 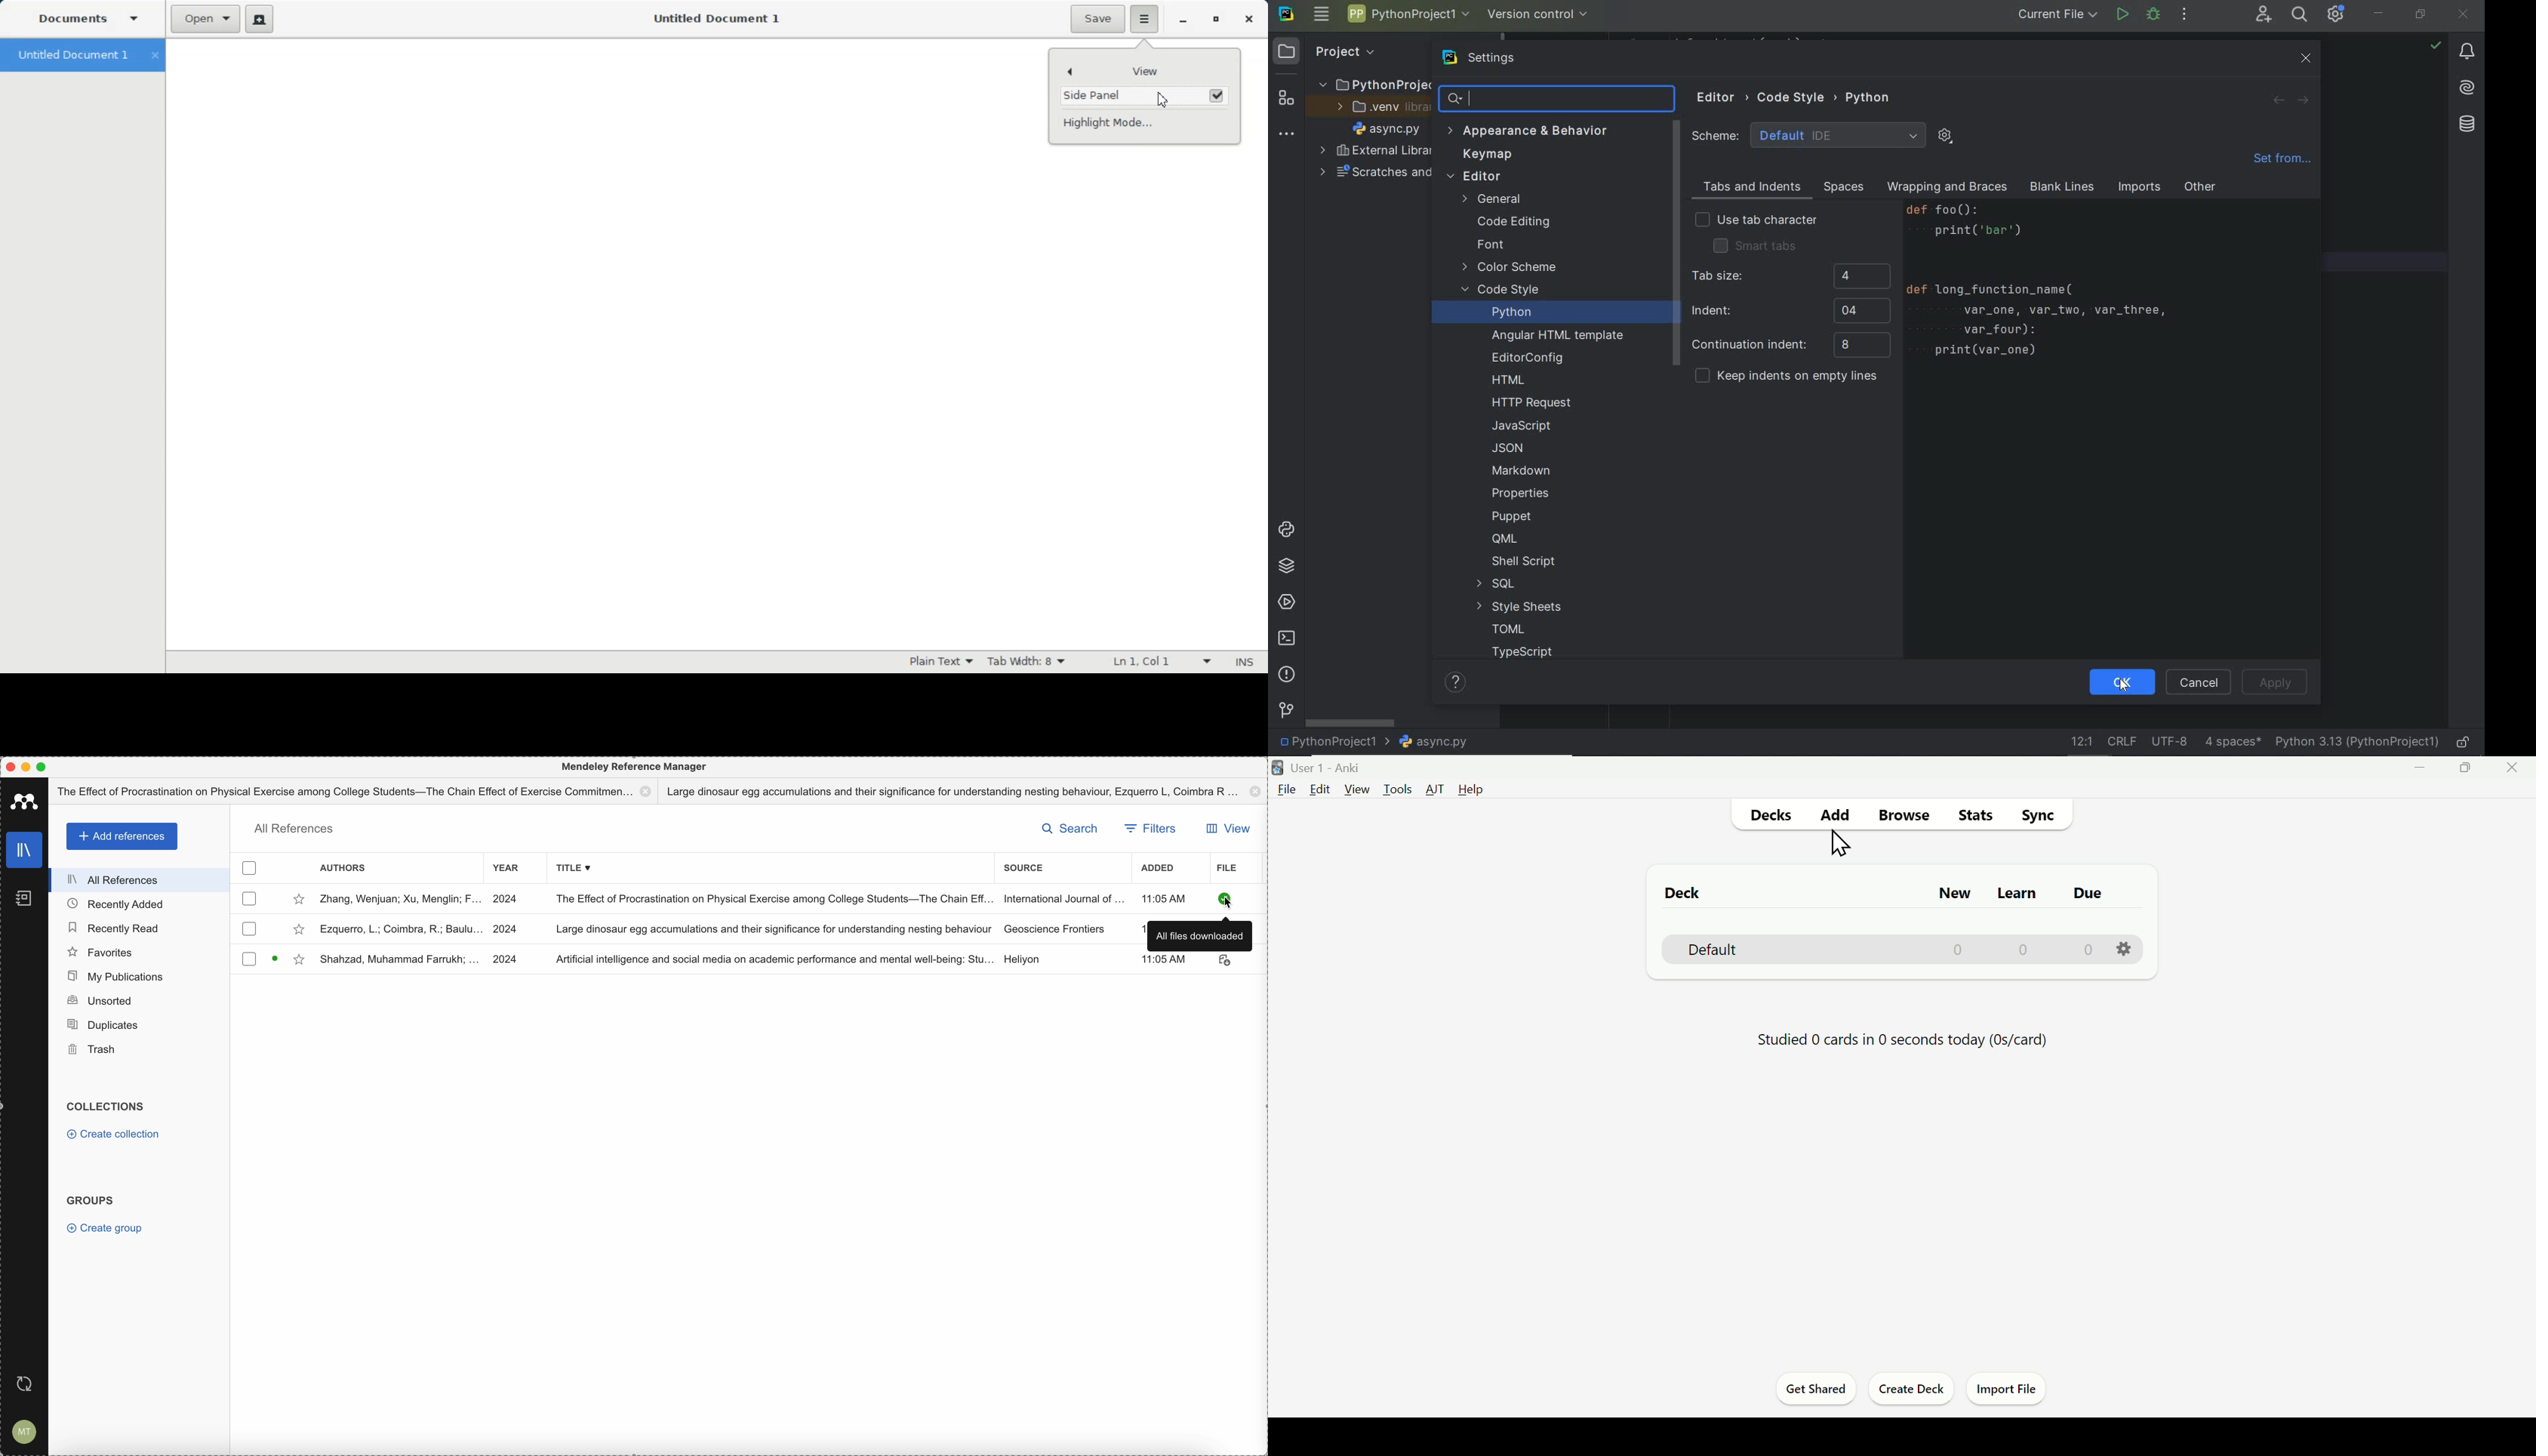 What do you see at coordinates (1286, 789) in the screenshot?
I see `File` at bounding box center [1286, 789].